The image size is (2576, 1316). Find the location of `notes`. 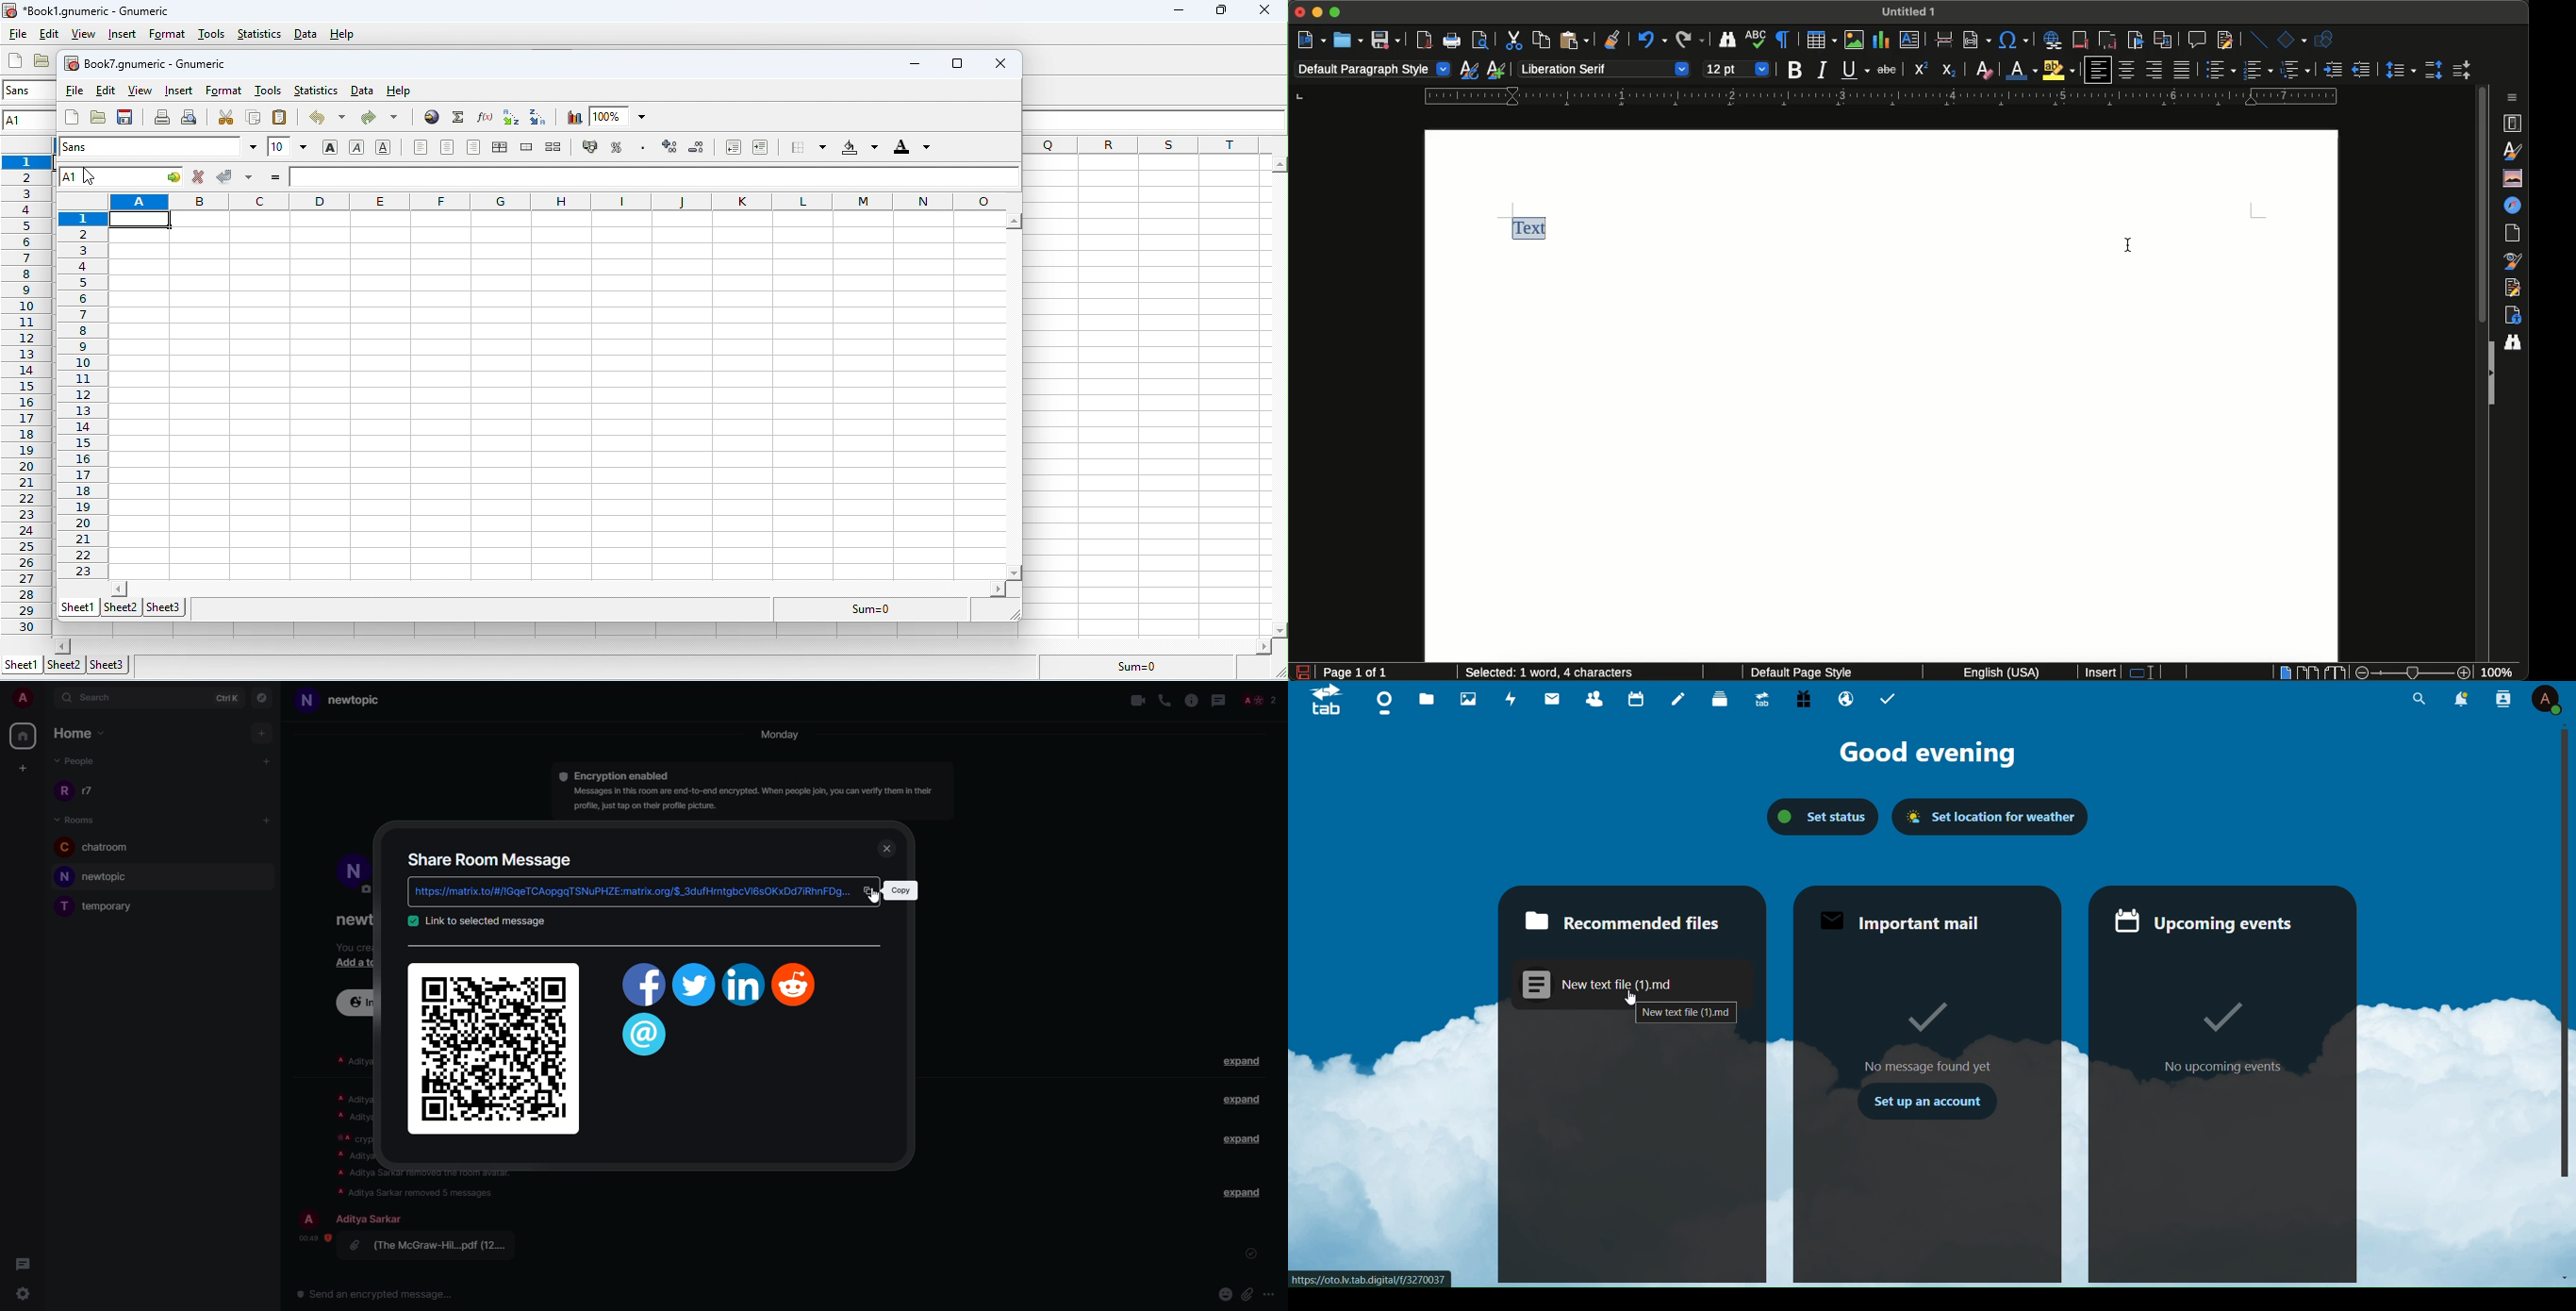

notes is located at coordinates (1676, 699).